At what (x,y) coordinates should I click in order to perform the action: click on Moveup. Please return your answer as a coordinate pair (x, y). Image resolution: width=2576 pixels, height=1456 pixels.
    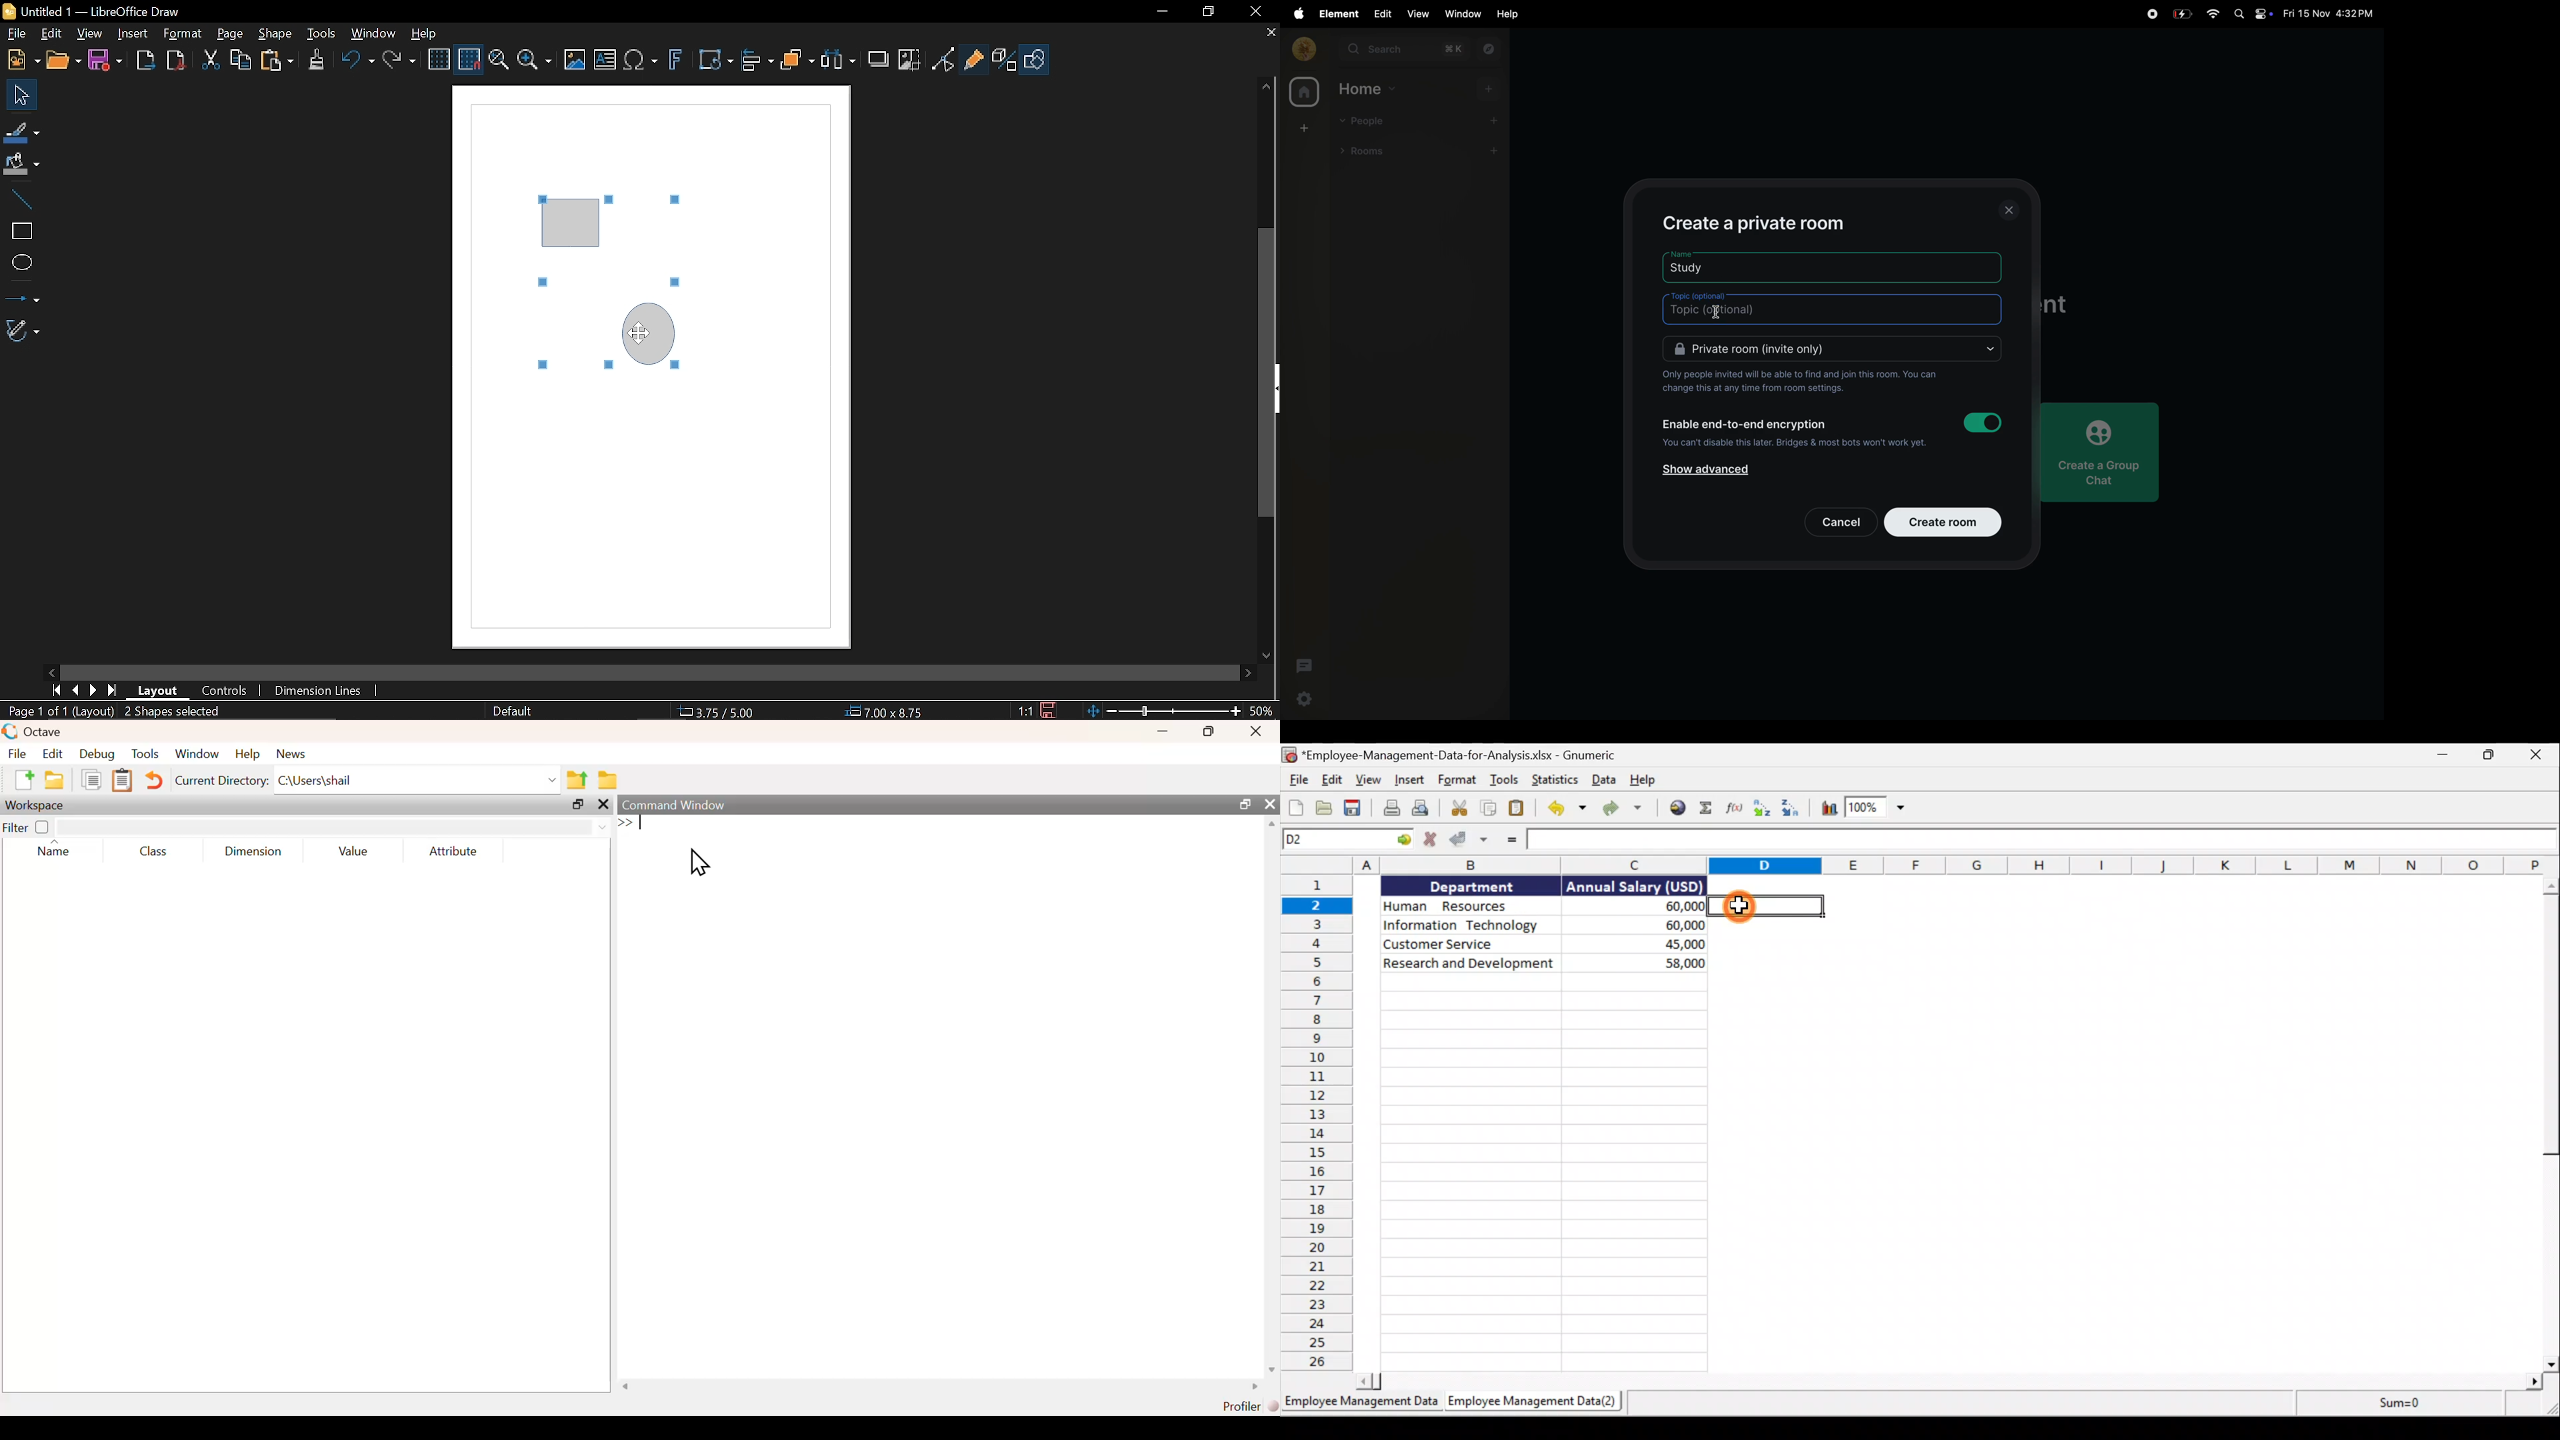
    Looking at the image, I should click on (1266, 86).